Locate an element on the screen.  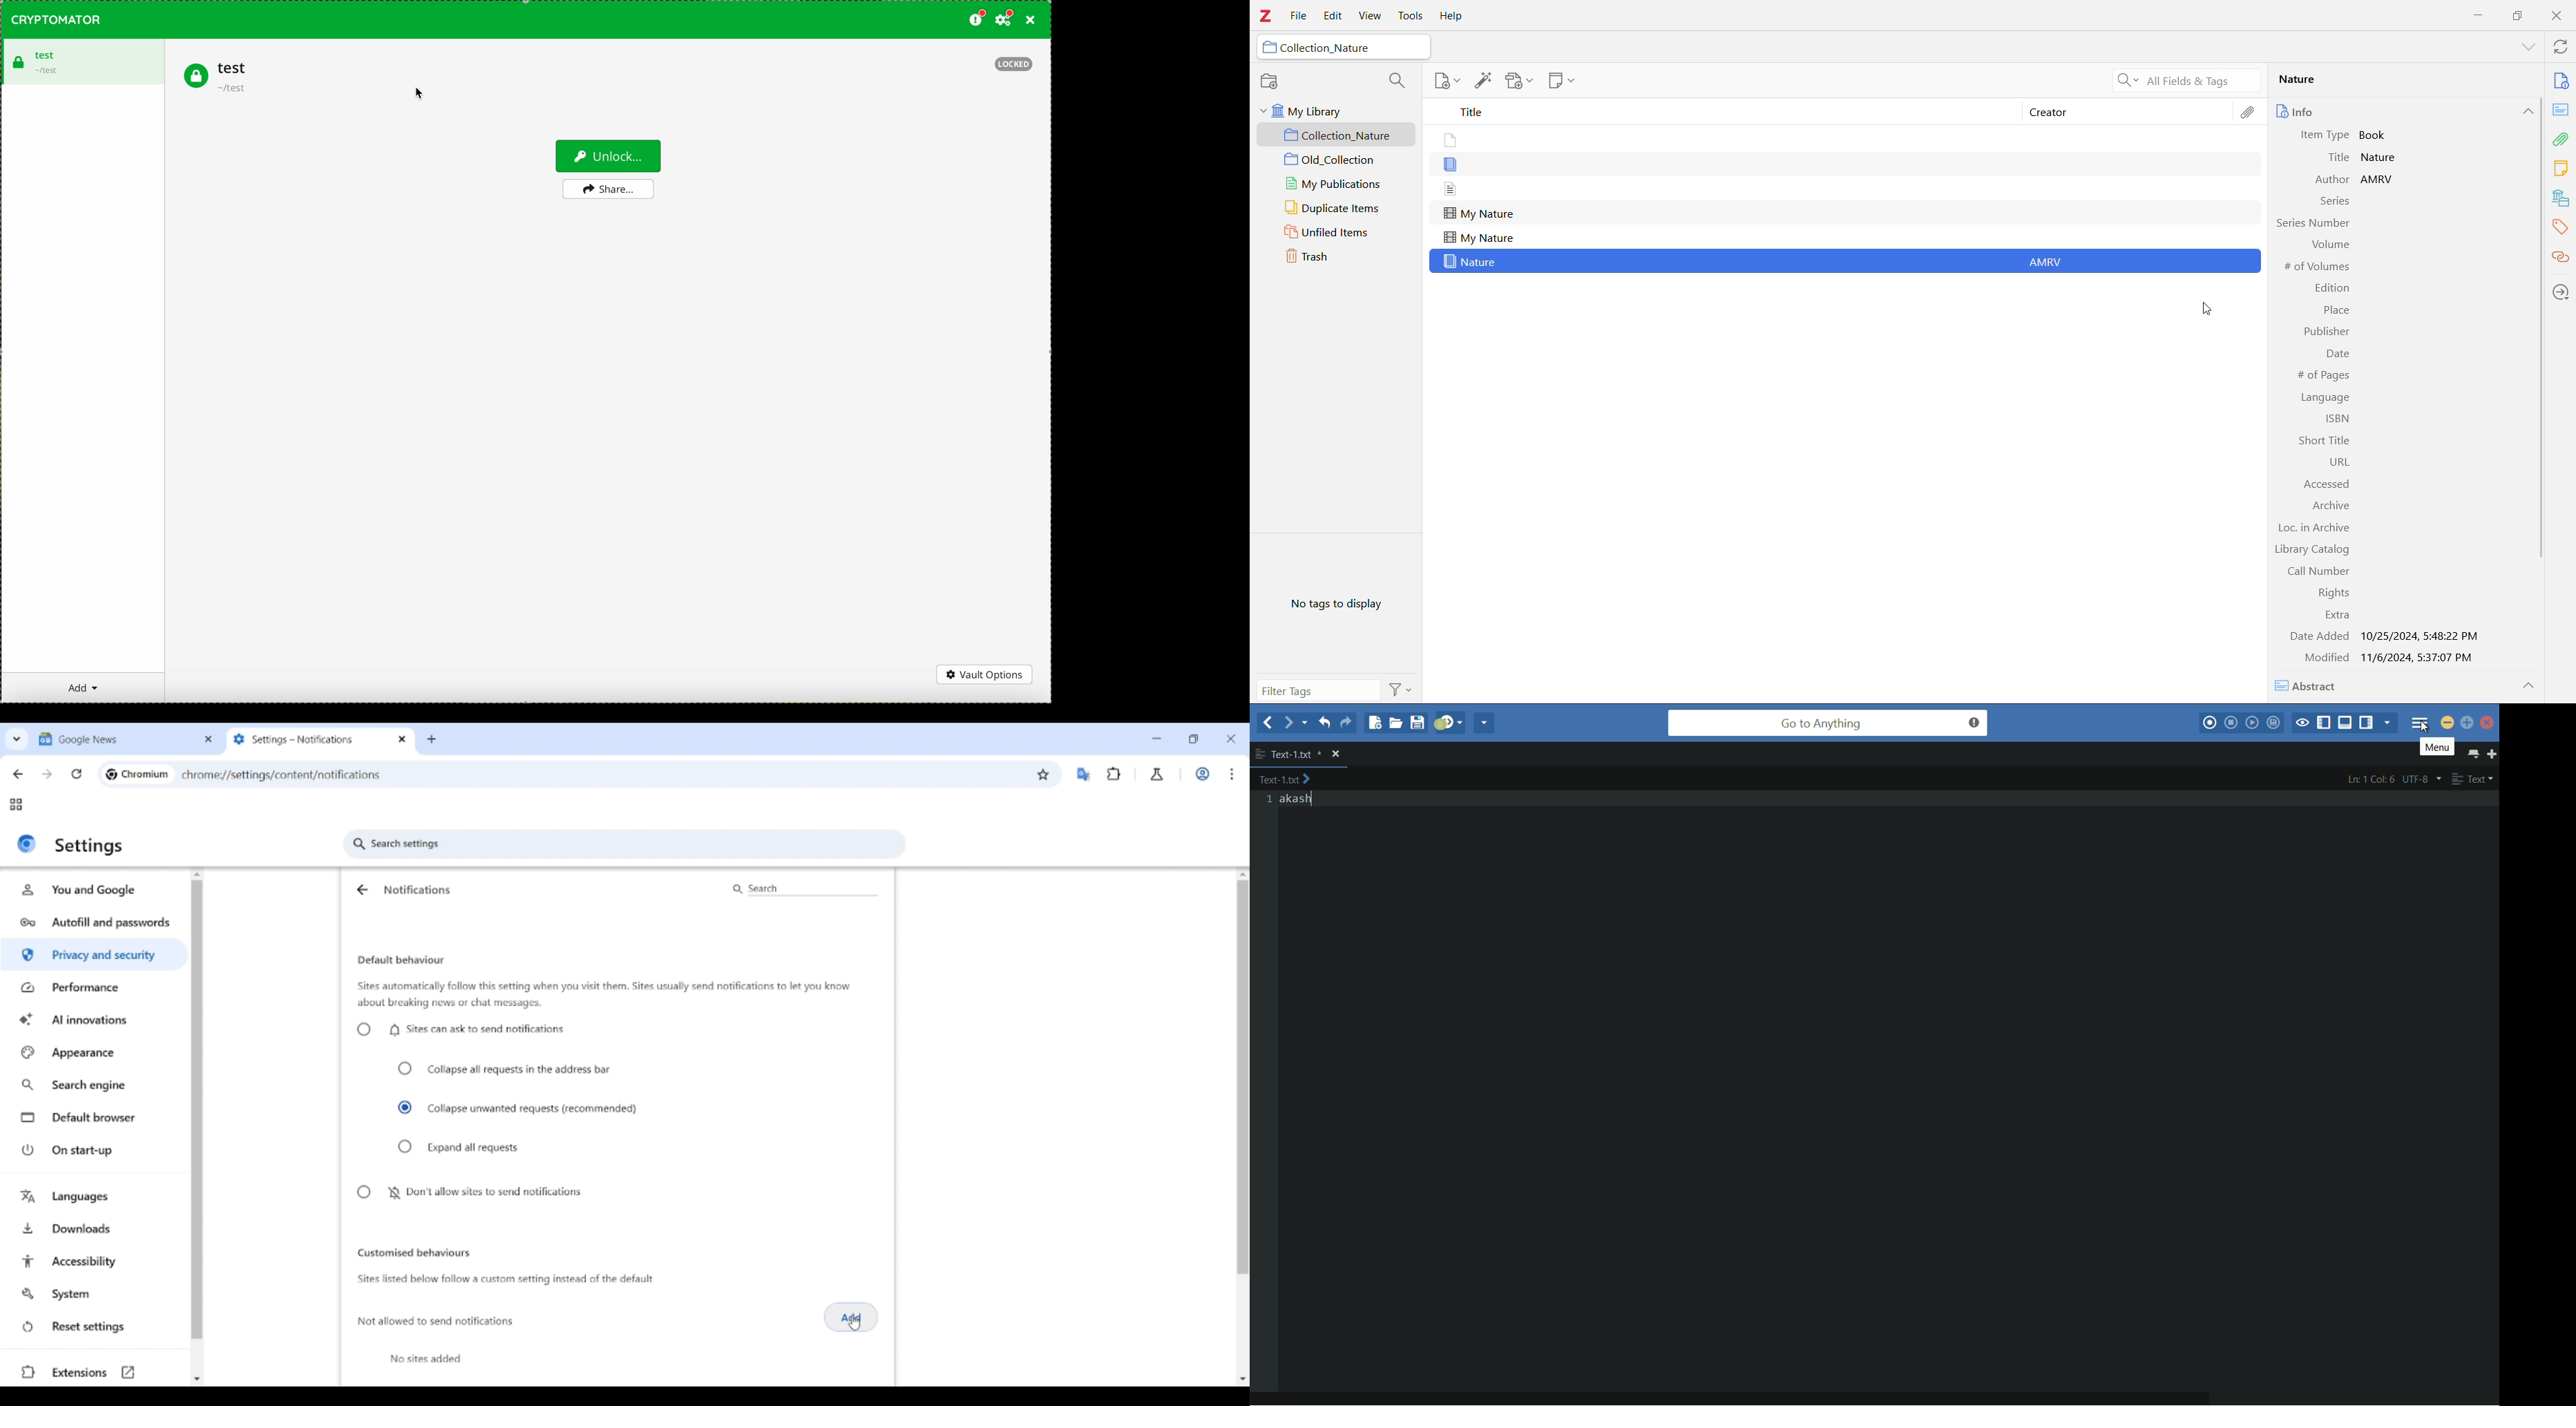
add is located at coordinates (84, 687).